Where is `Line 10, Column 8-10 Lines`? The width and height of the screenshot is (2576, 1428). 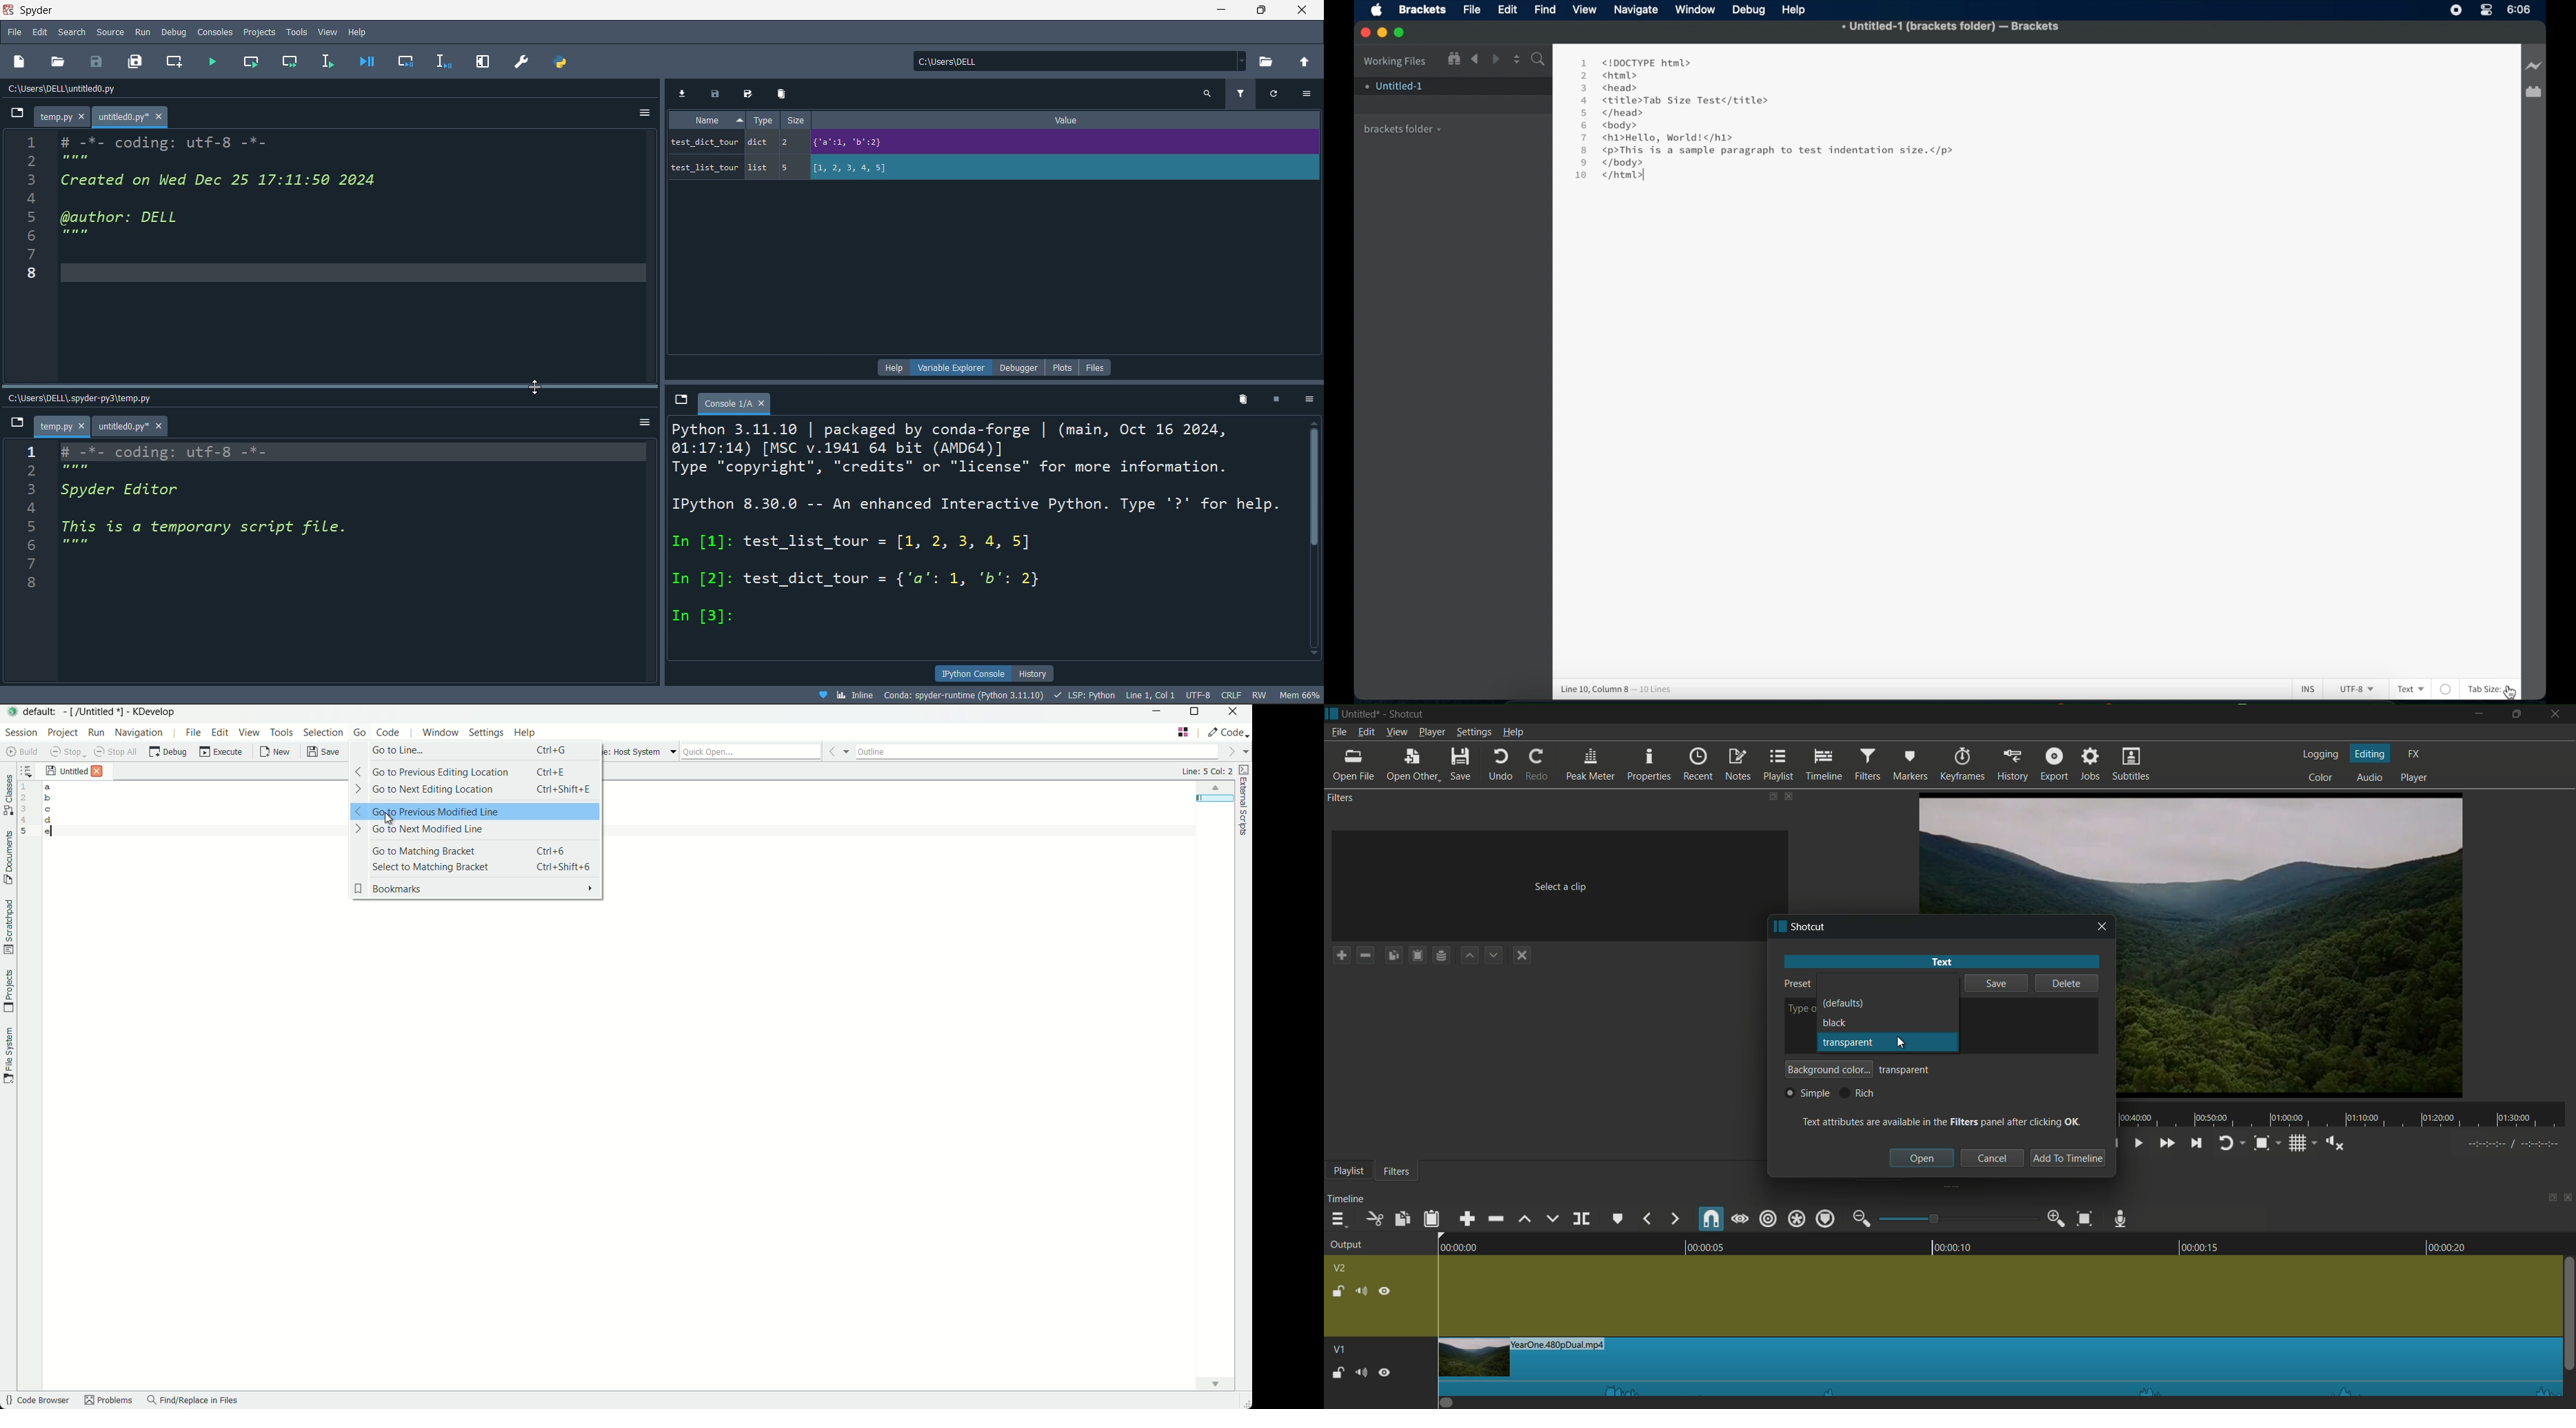
Line 10, Column 8-10 Lines is located at coordinates (1623, 687).